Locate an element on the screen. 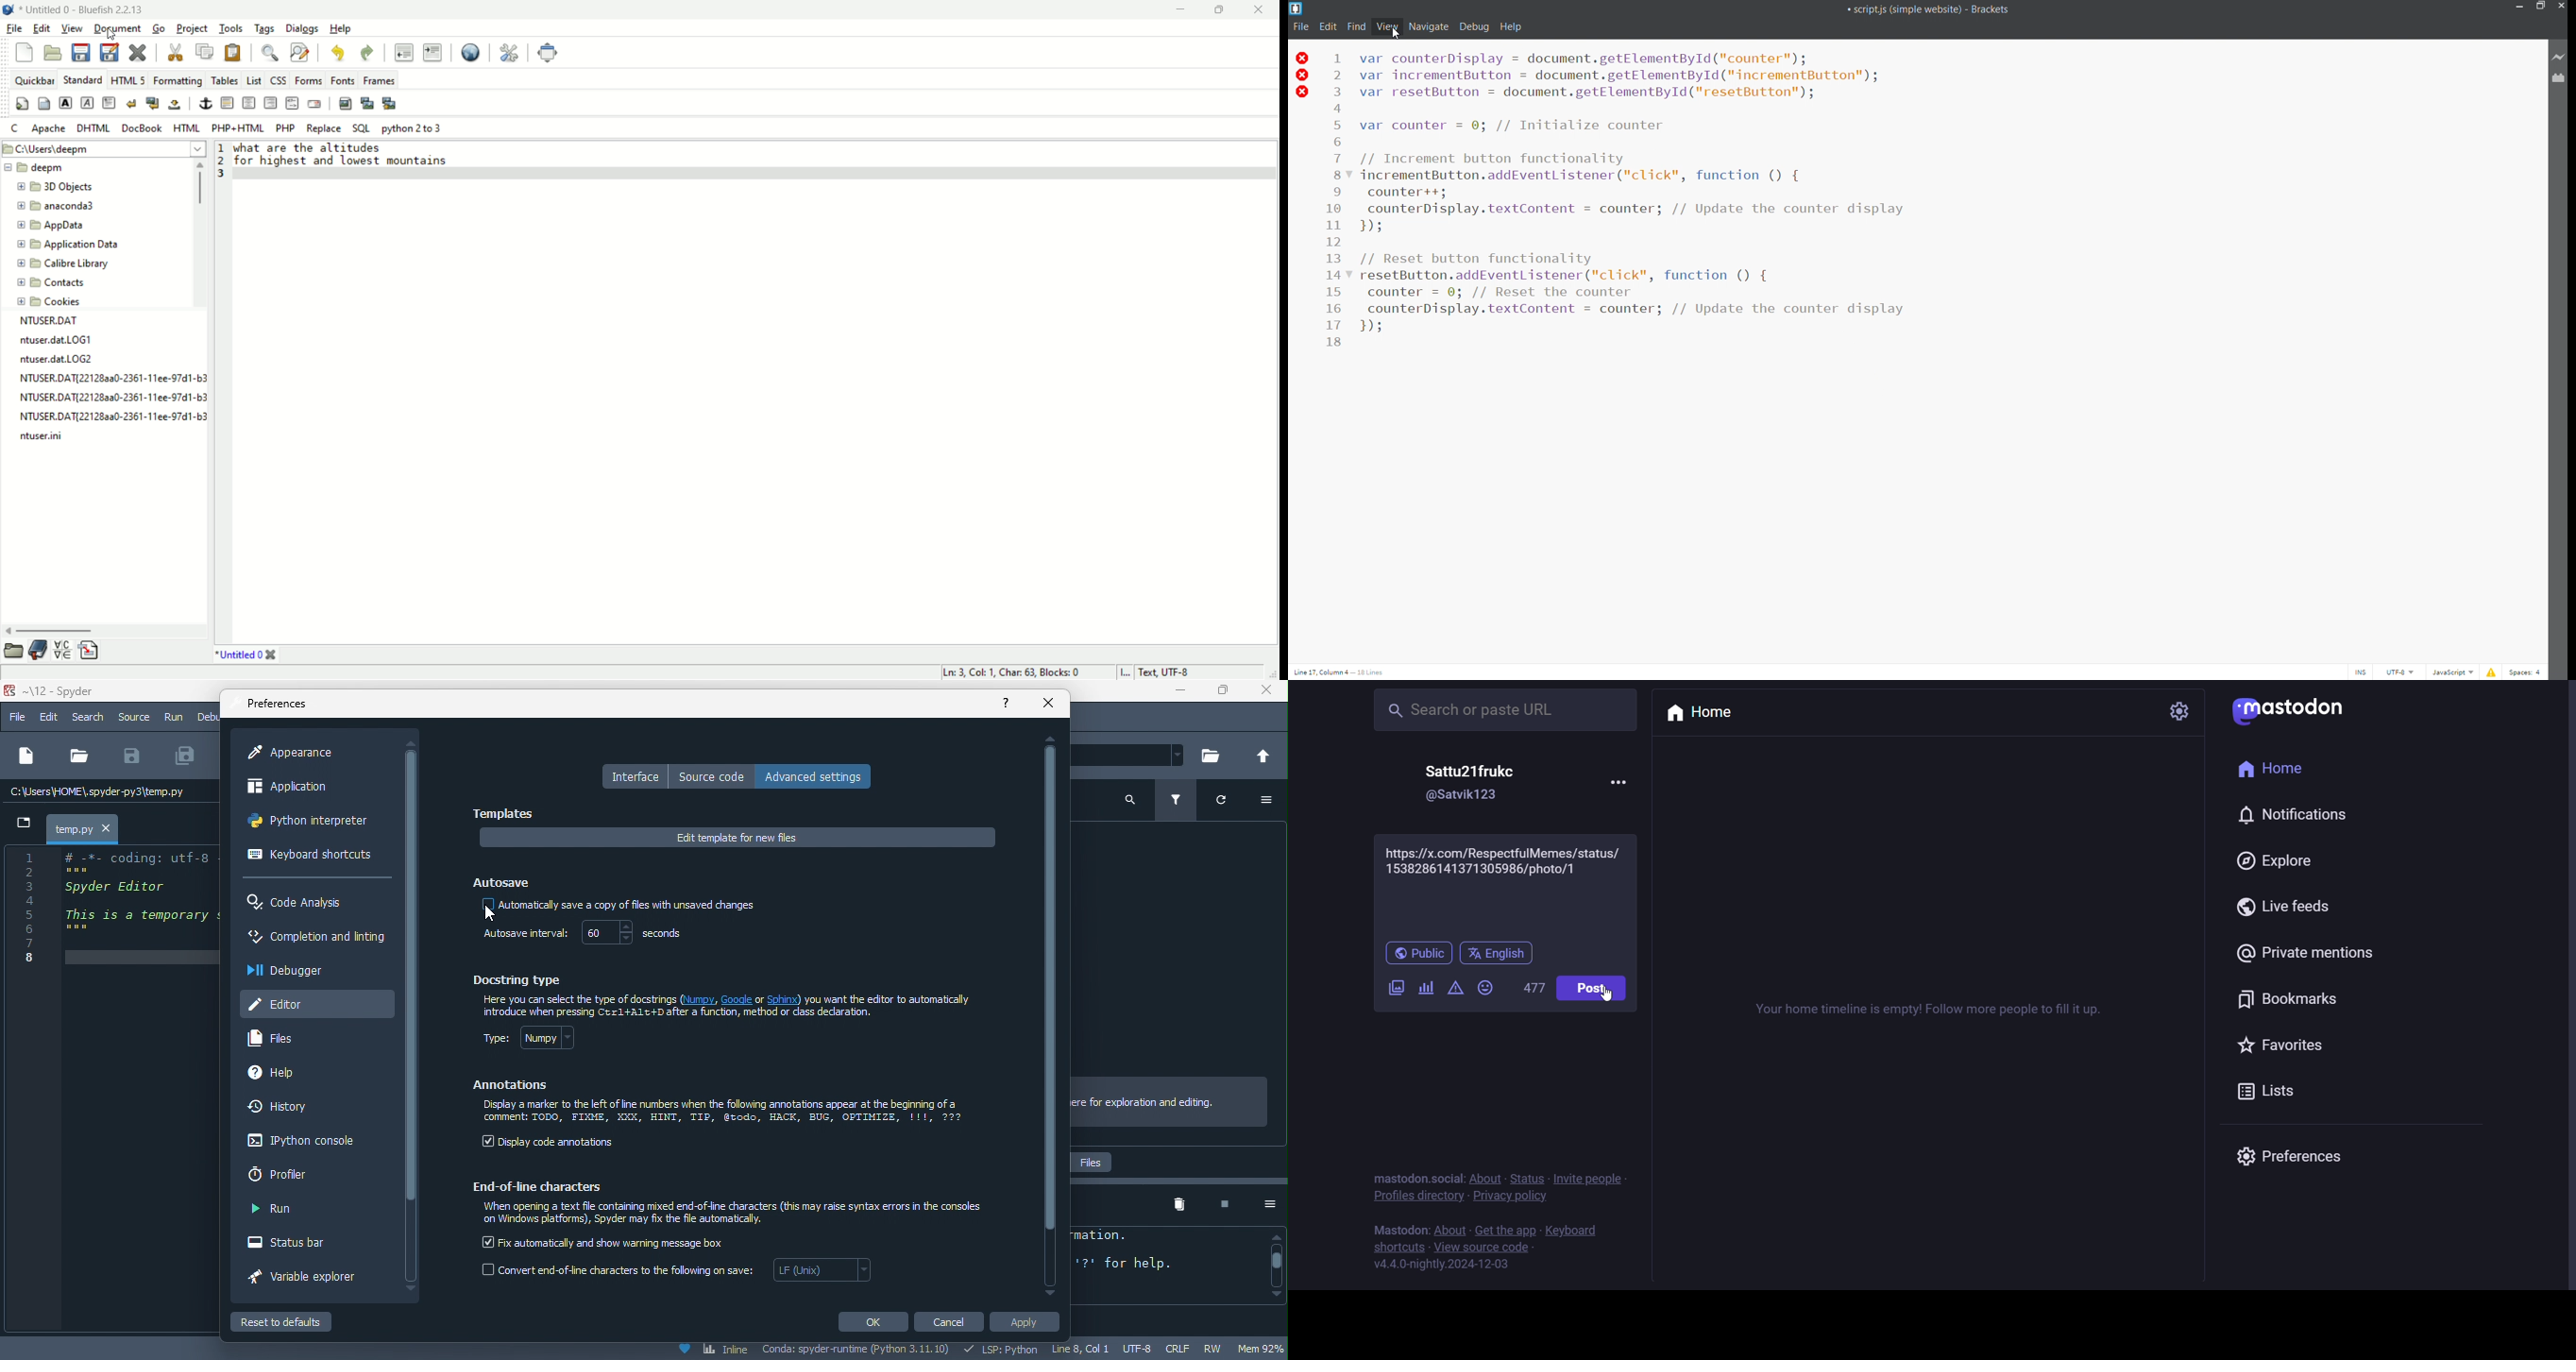 This screenshot has width=2576, height=1372. English is located at coordinates (1498, 954).